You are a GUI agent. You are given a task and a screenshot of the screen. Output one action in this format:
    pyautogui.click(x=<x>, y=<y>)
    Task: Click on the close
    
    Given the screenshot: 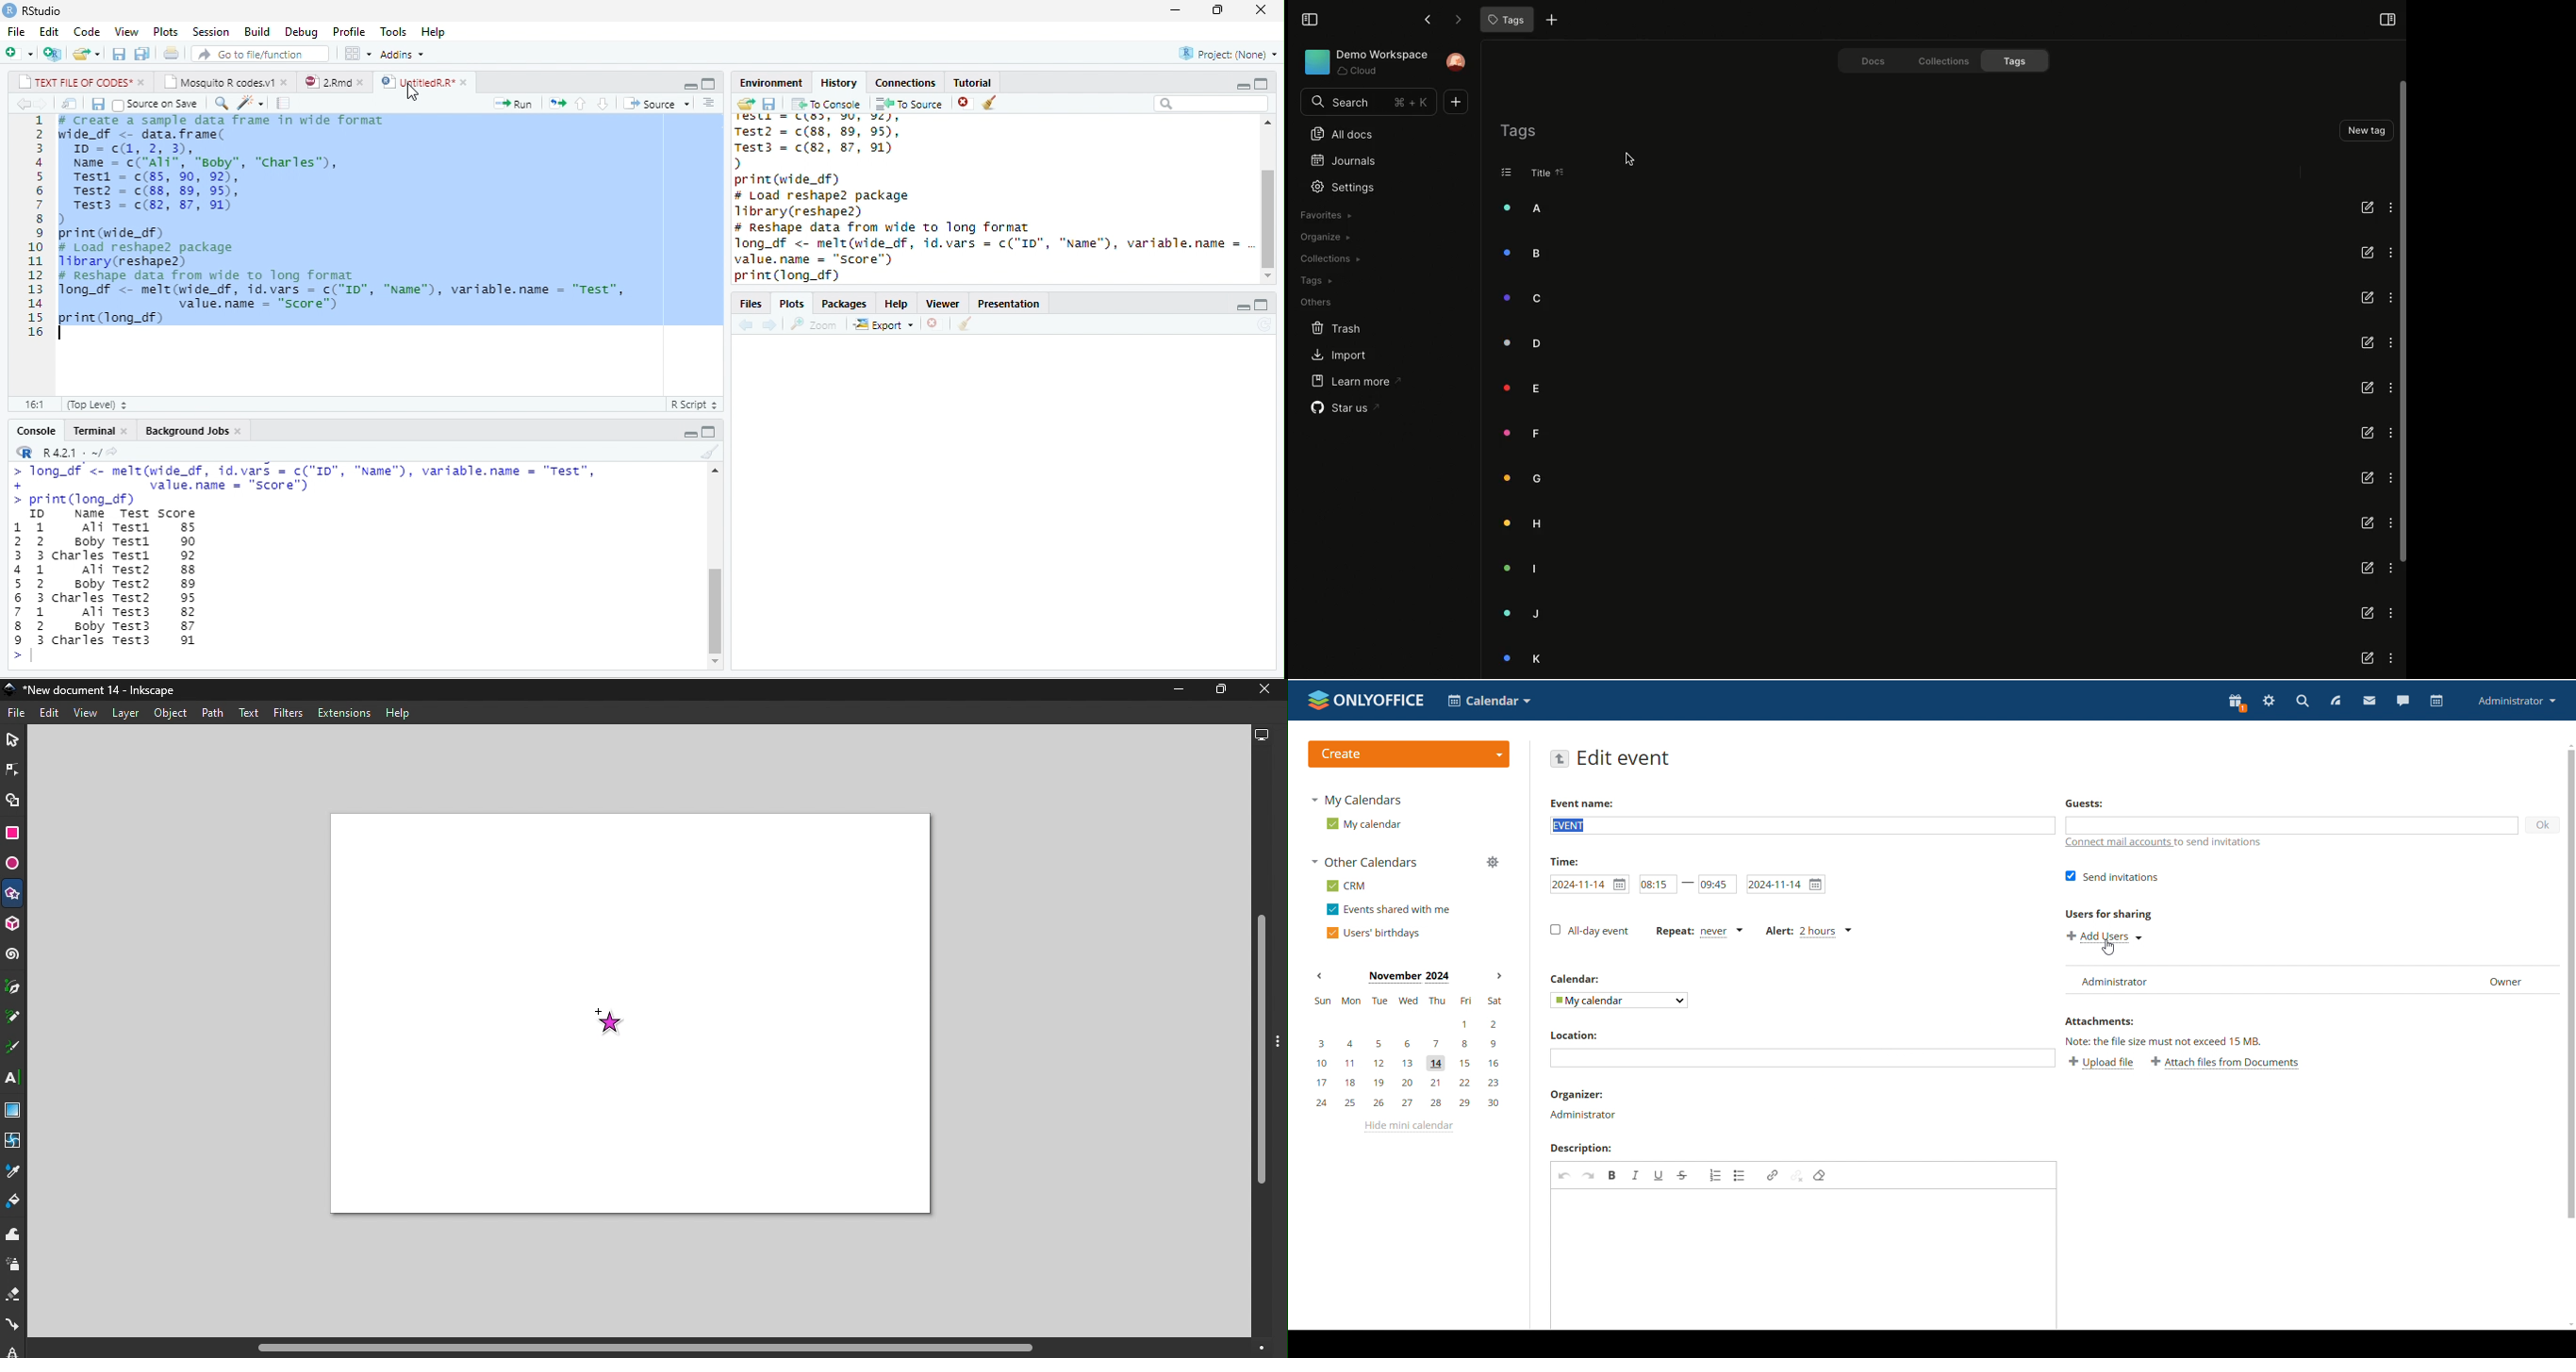 What is the action you would take?
    pyautogui.click(x=466, y=83)
    